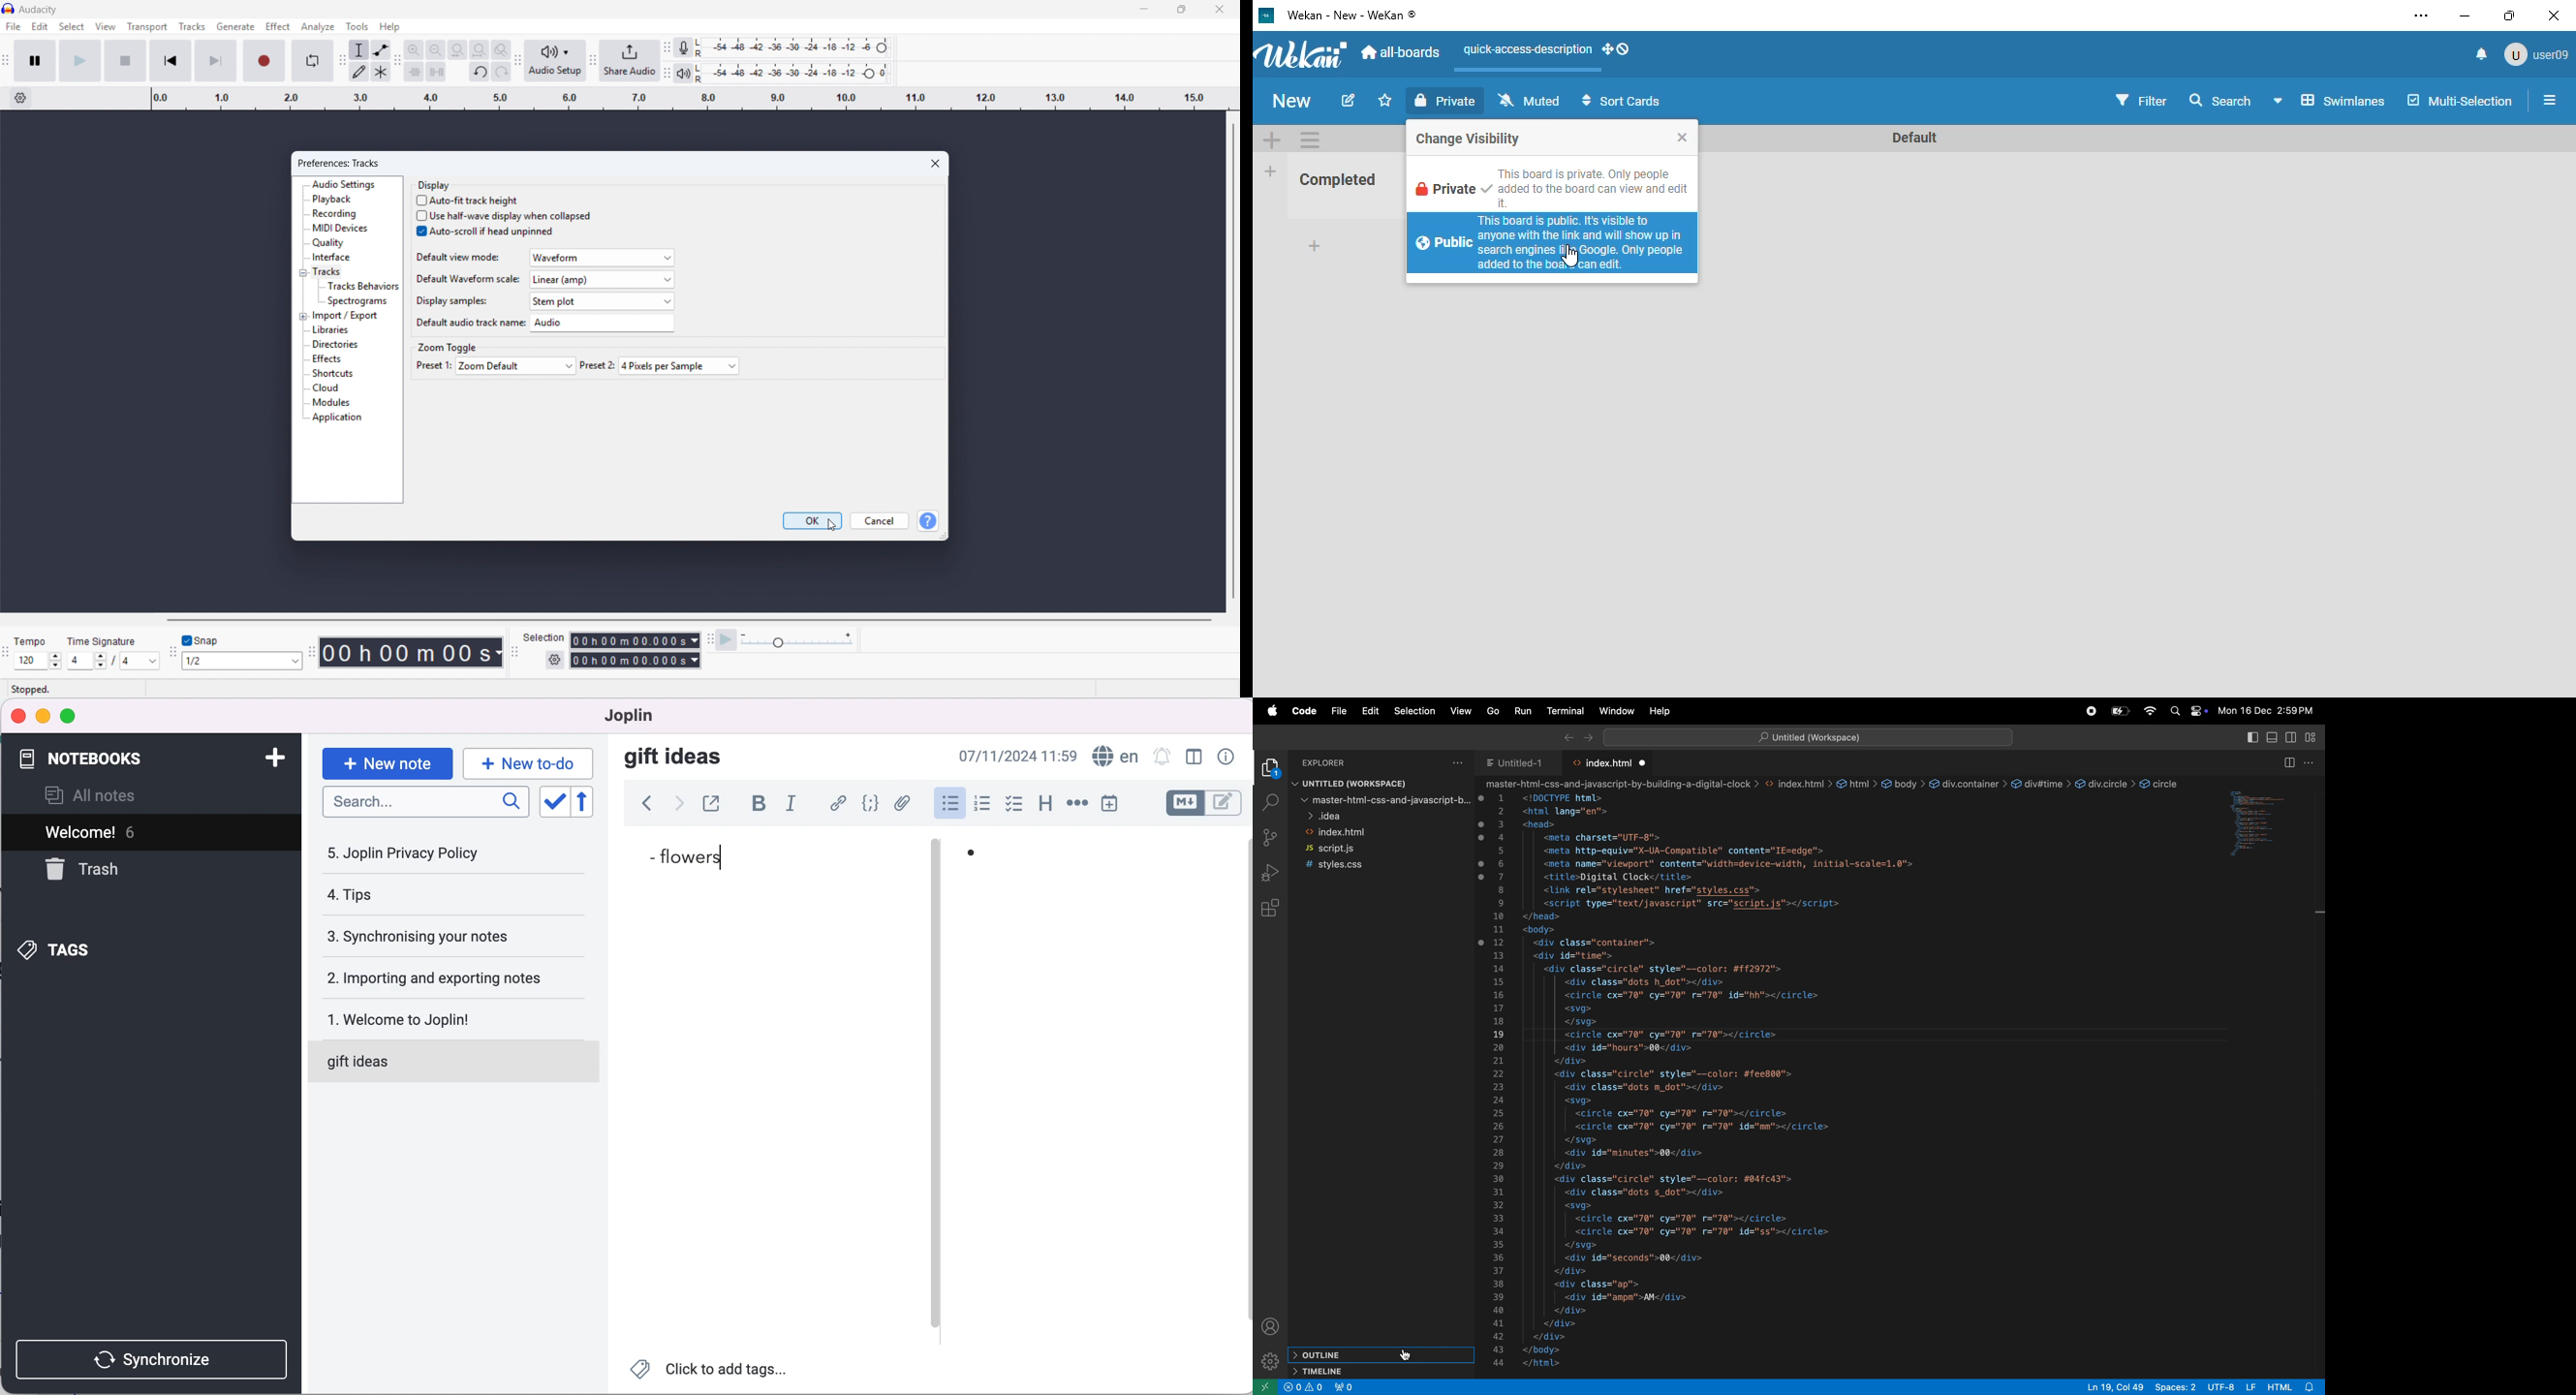  Describe the element at coordinates (948, 802) in the screenshot. I see `bulleted list` at that location.